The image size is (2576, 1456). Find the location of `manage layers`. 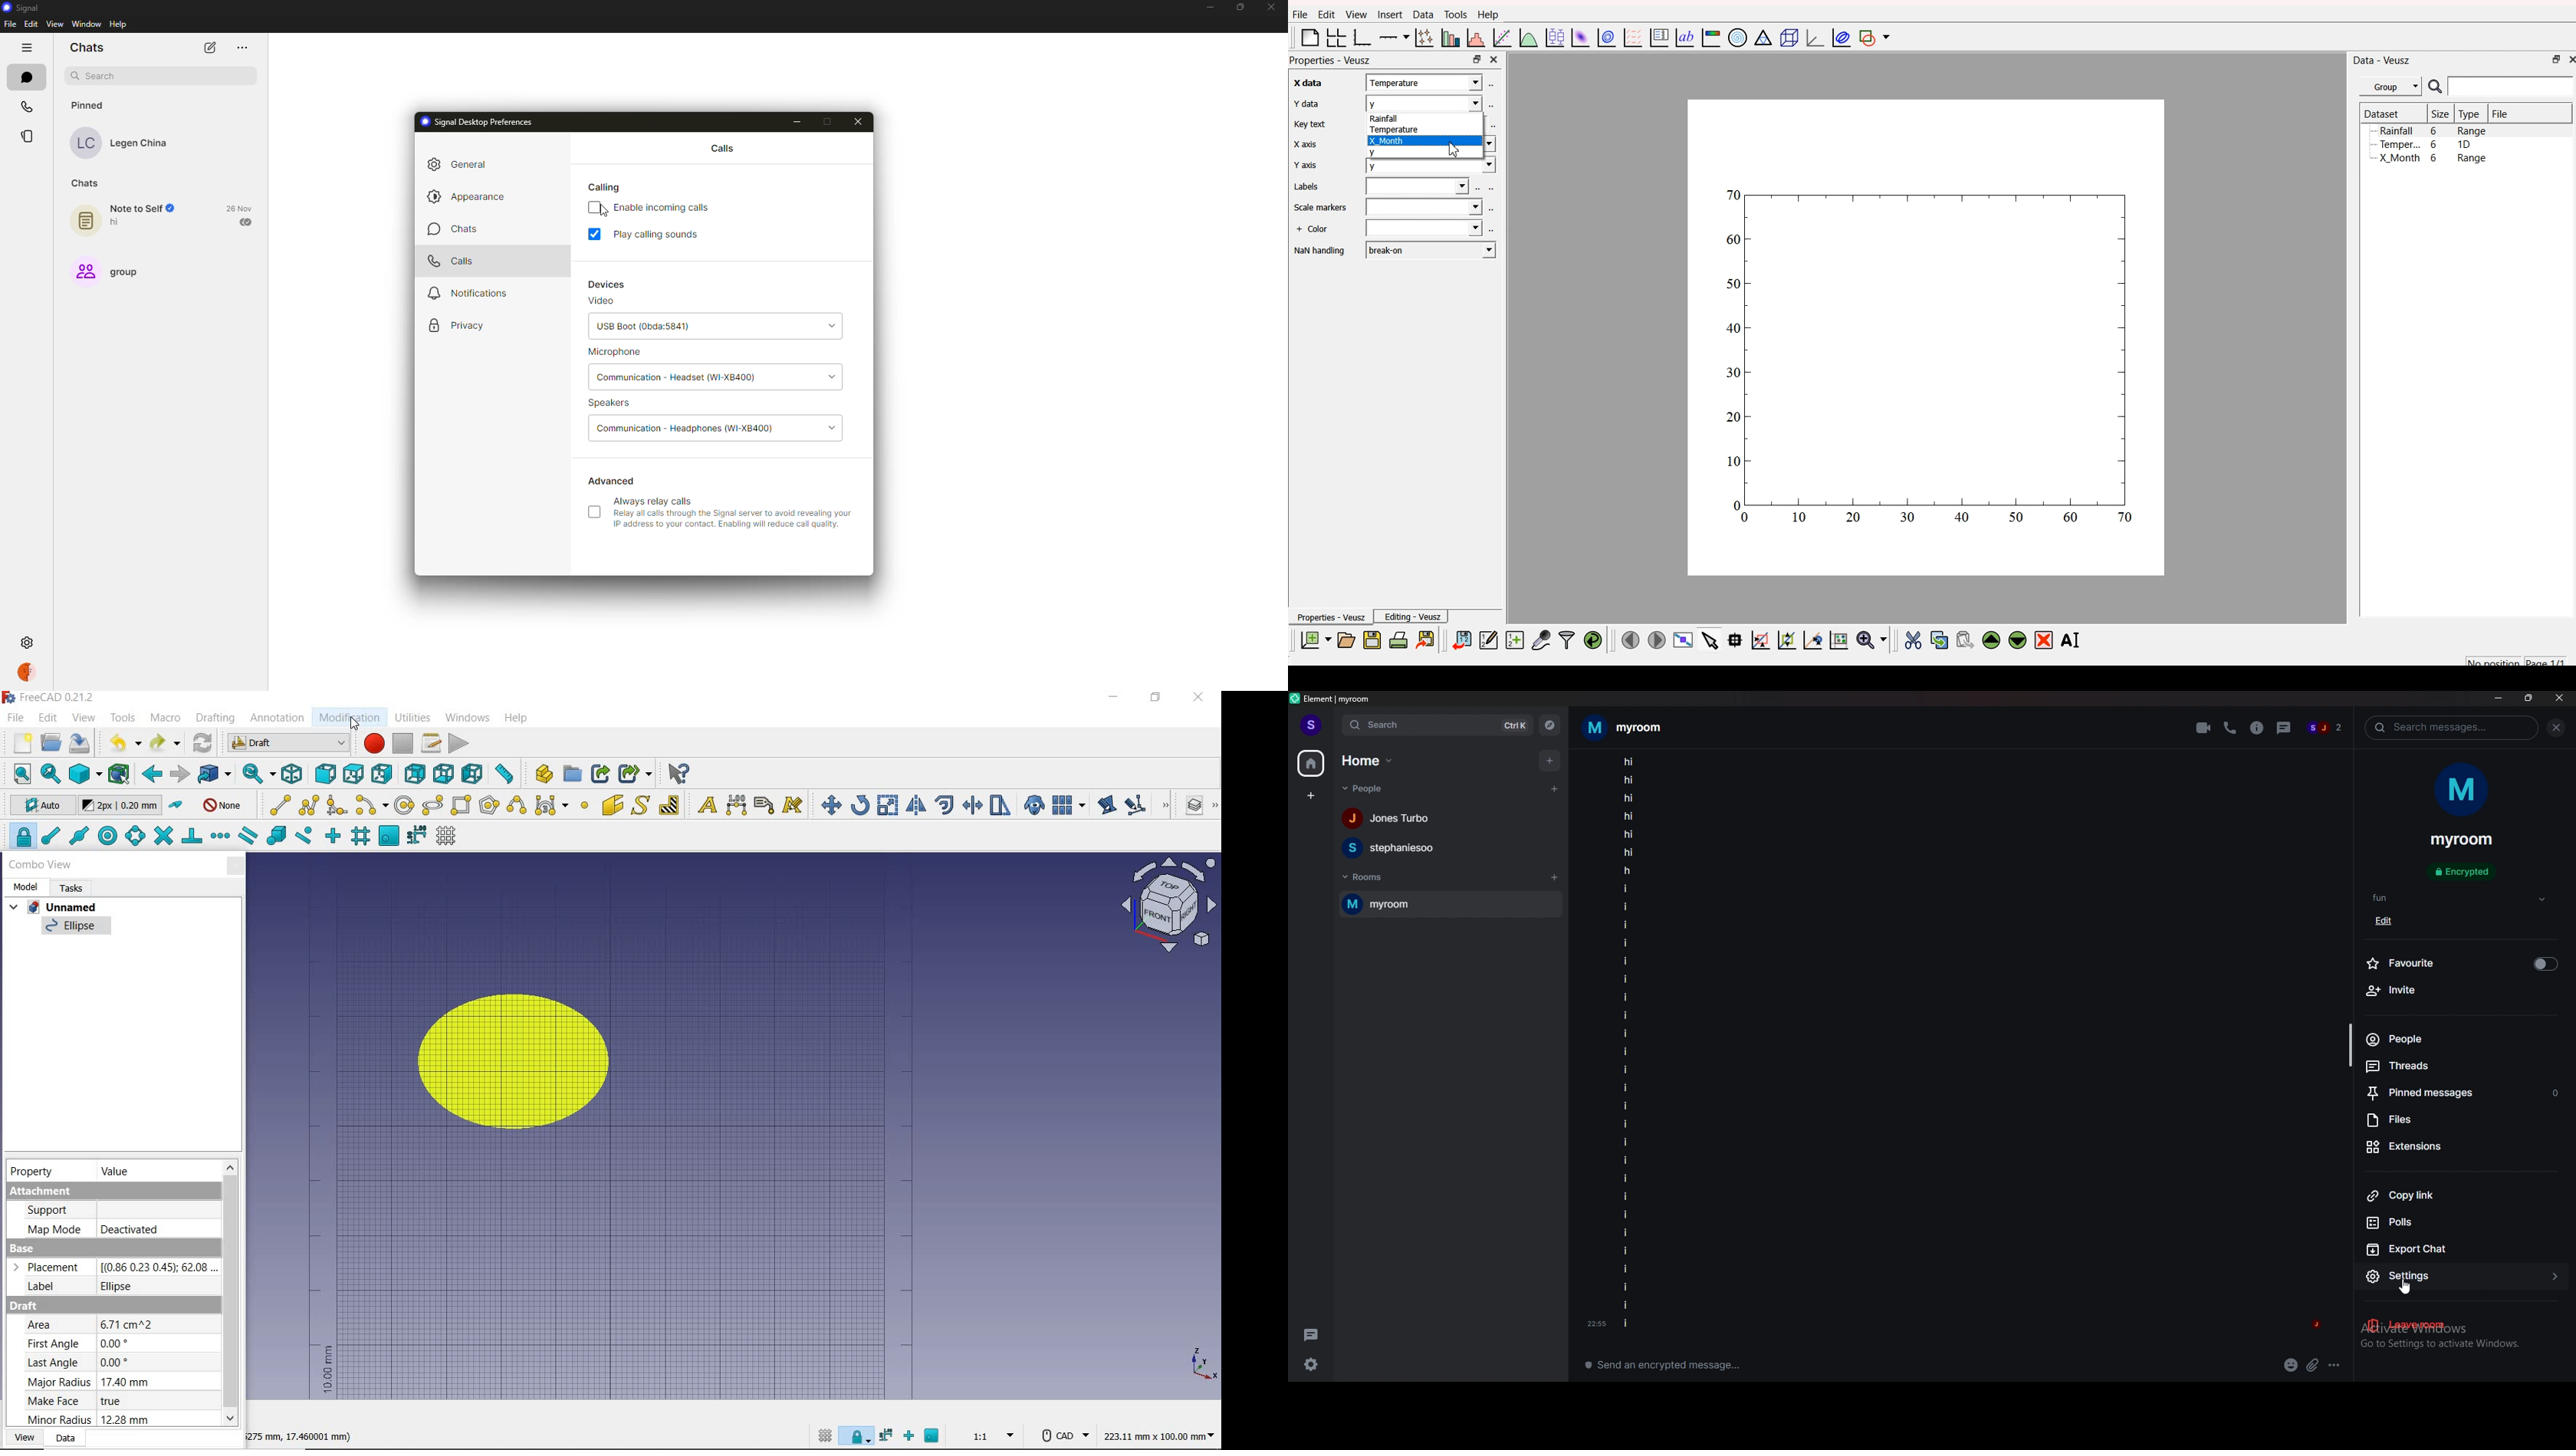

manage layers is located at coordinates (1188, 807).